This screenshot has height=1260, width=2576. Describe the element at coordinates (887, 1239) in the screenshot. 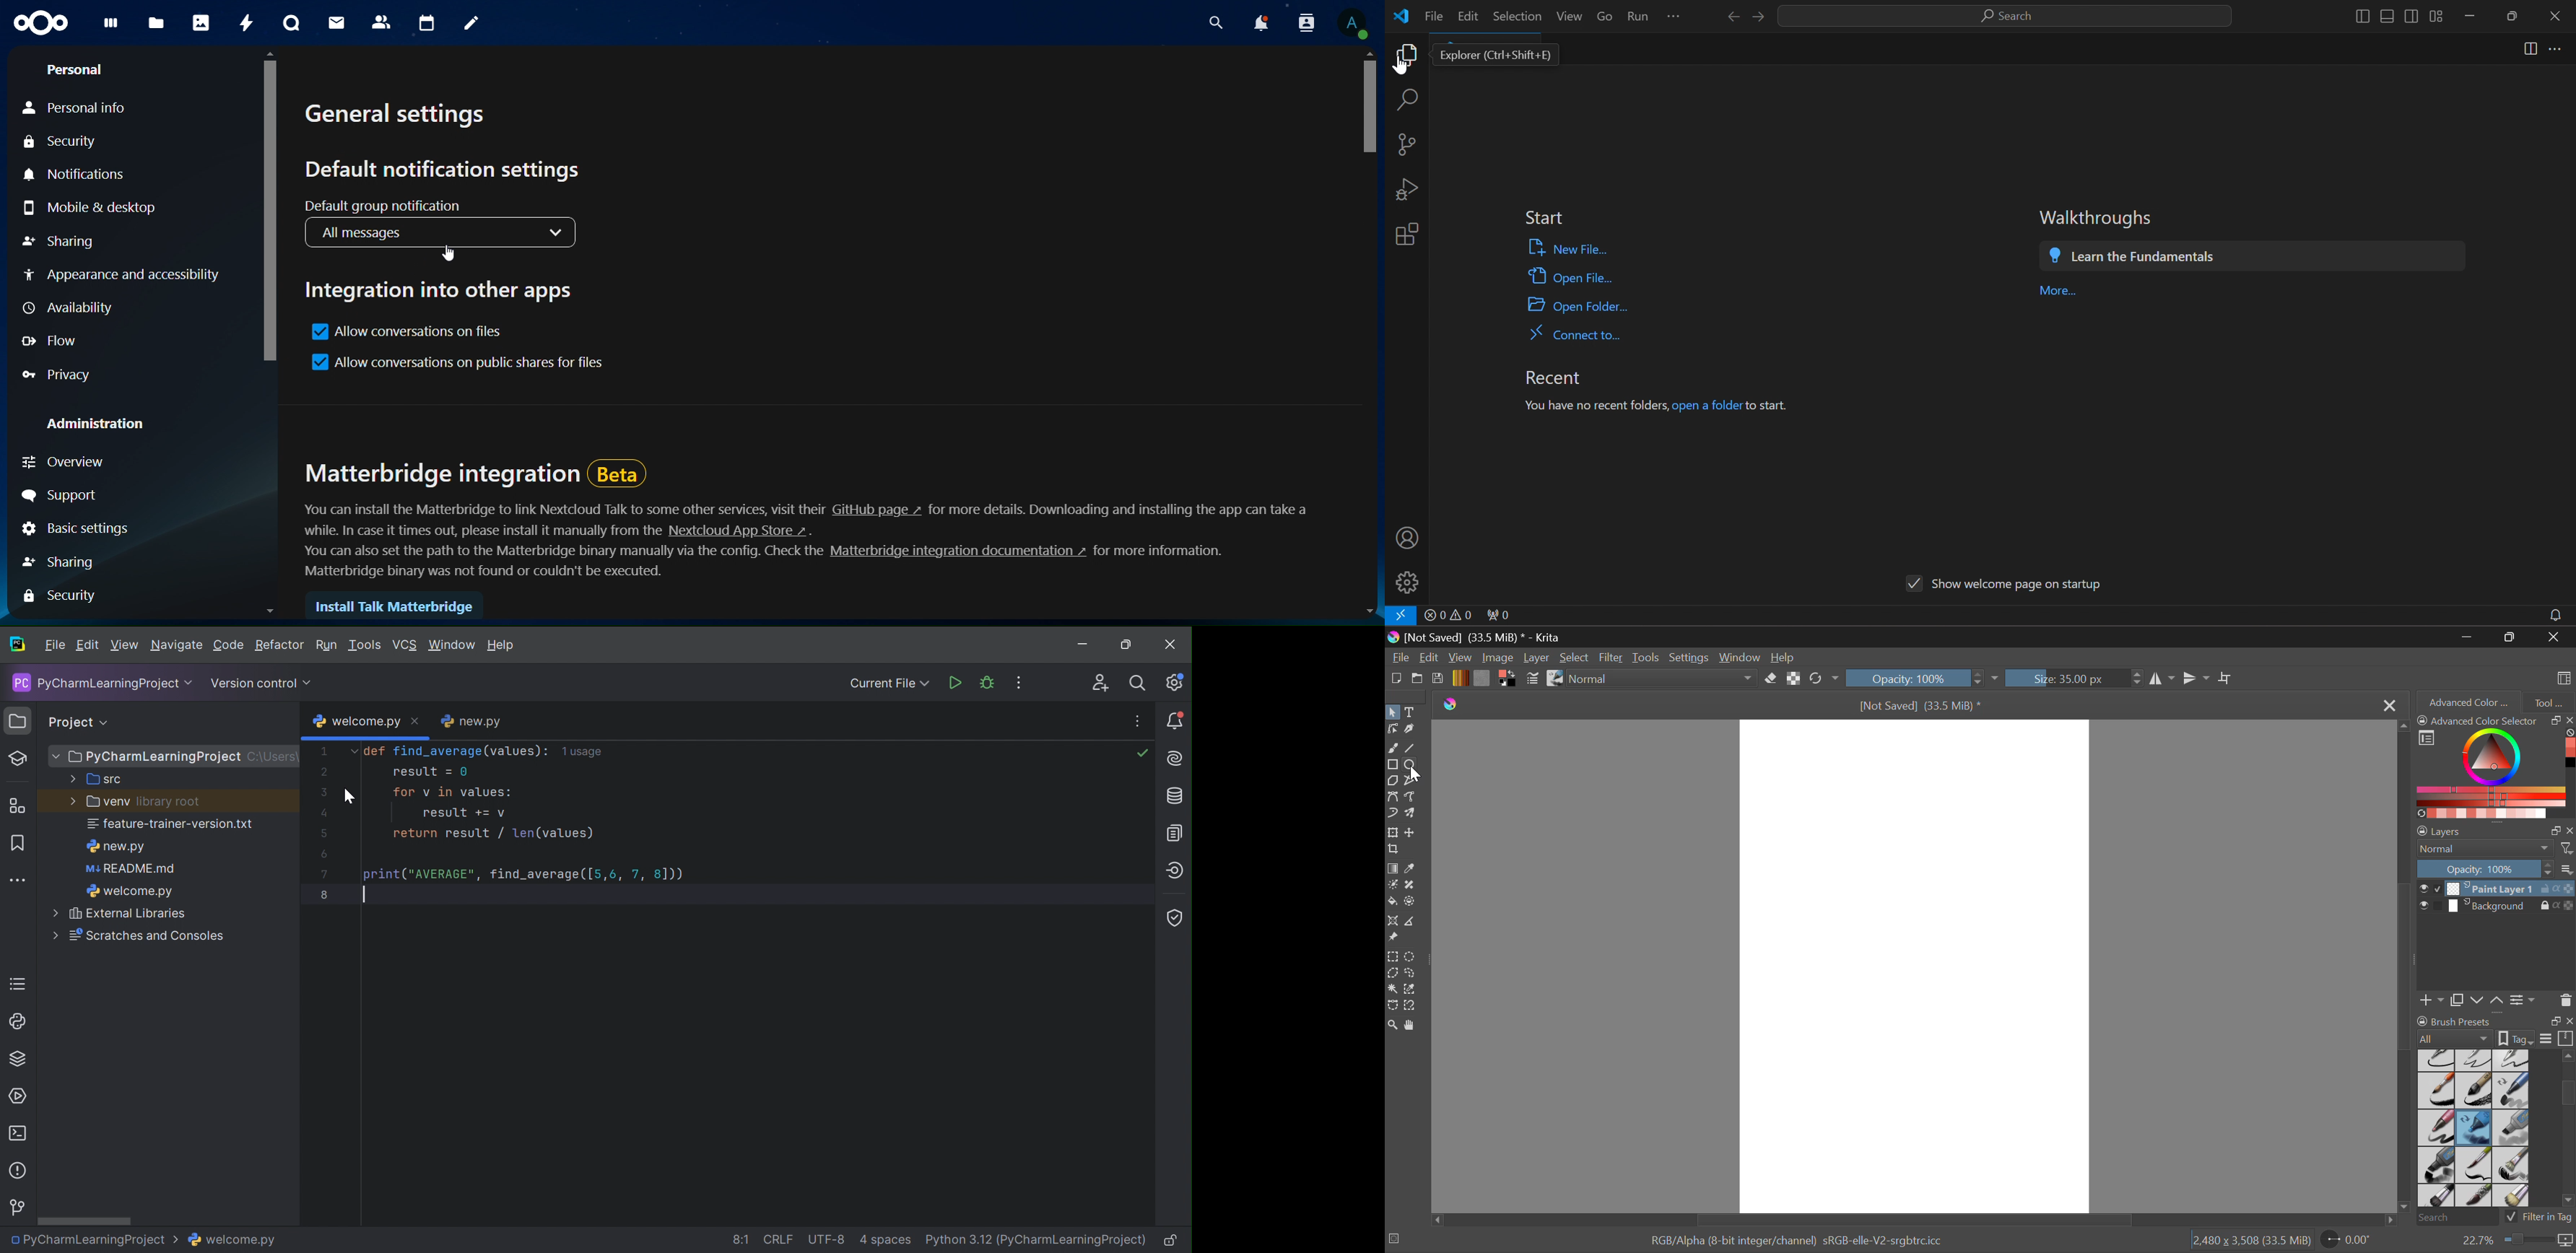

I see `4 spaces` at that location.